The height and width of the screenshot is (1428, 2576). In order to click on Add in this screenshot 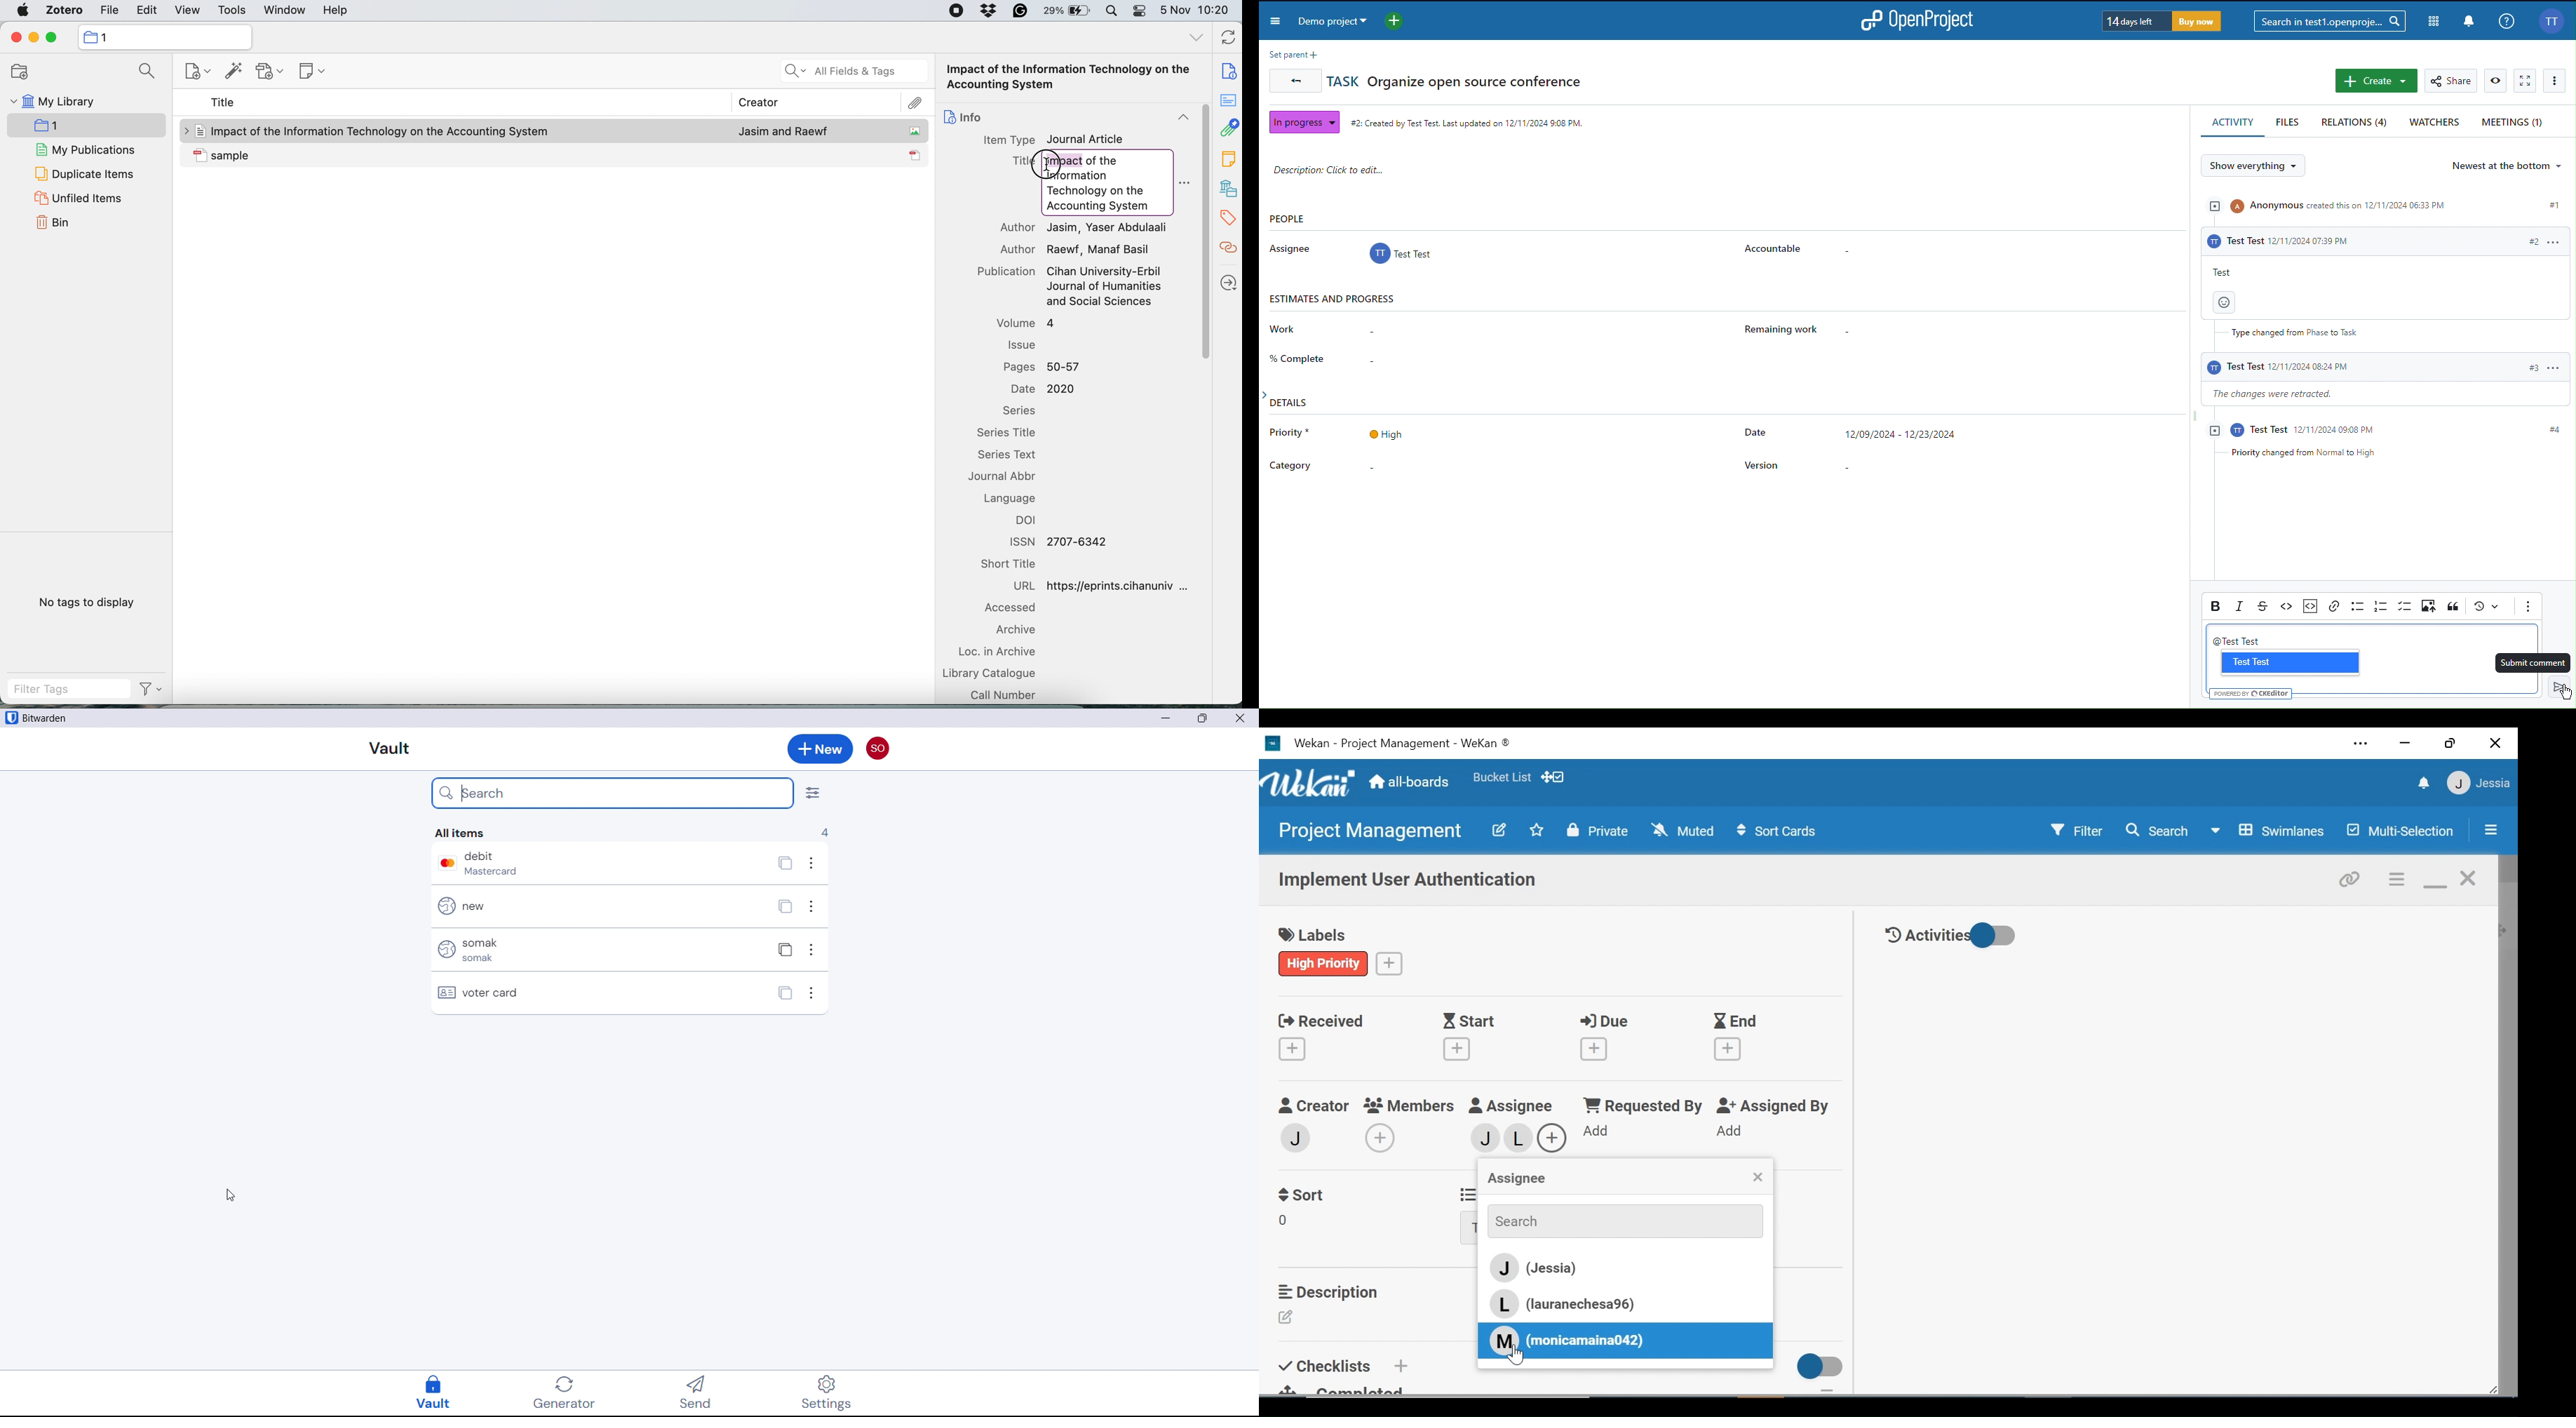, I will do `click(1591, 1132)`.